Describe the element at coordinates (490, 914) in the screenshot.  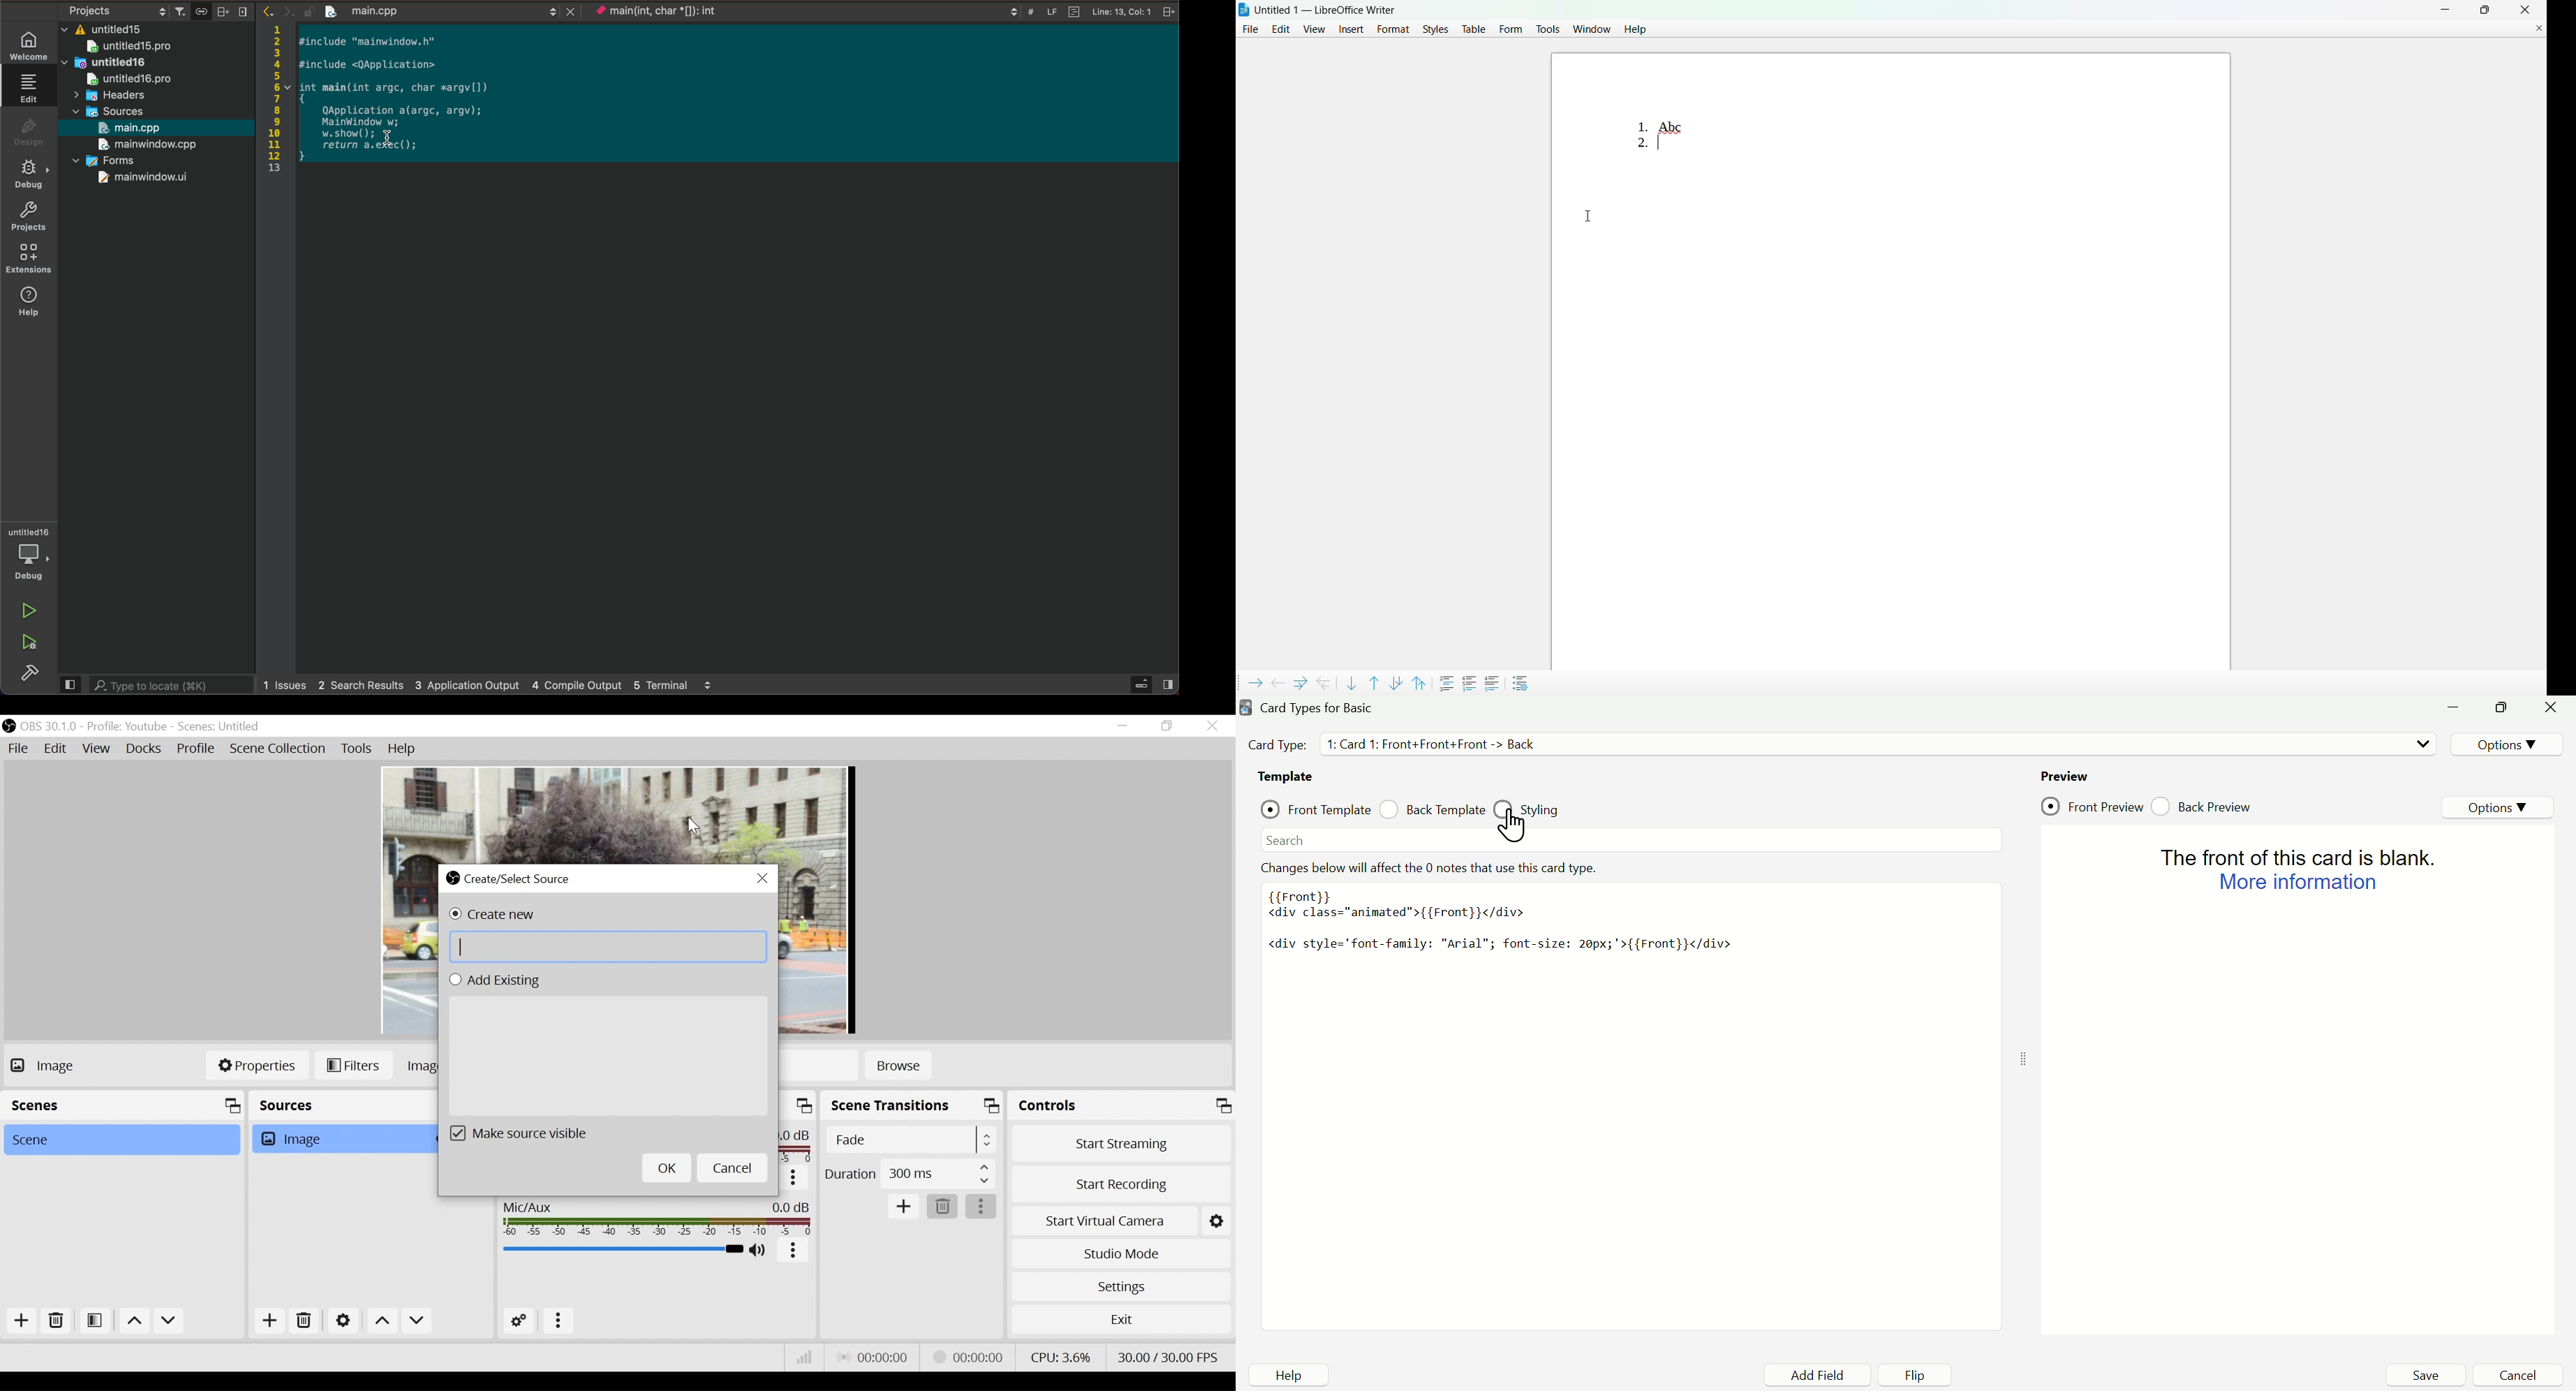
I see `(un)select Create new` at that location.